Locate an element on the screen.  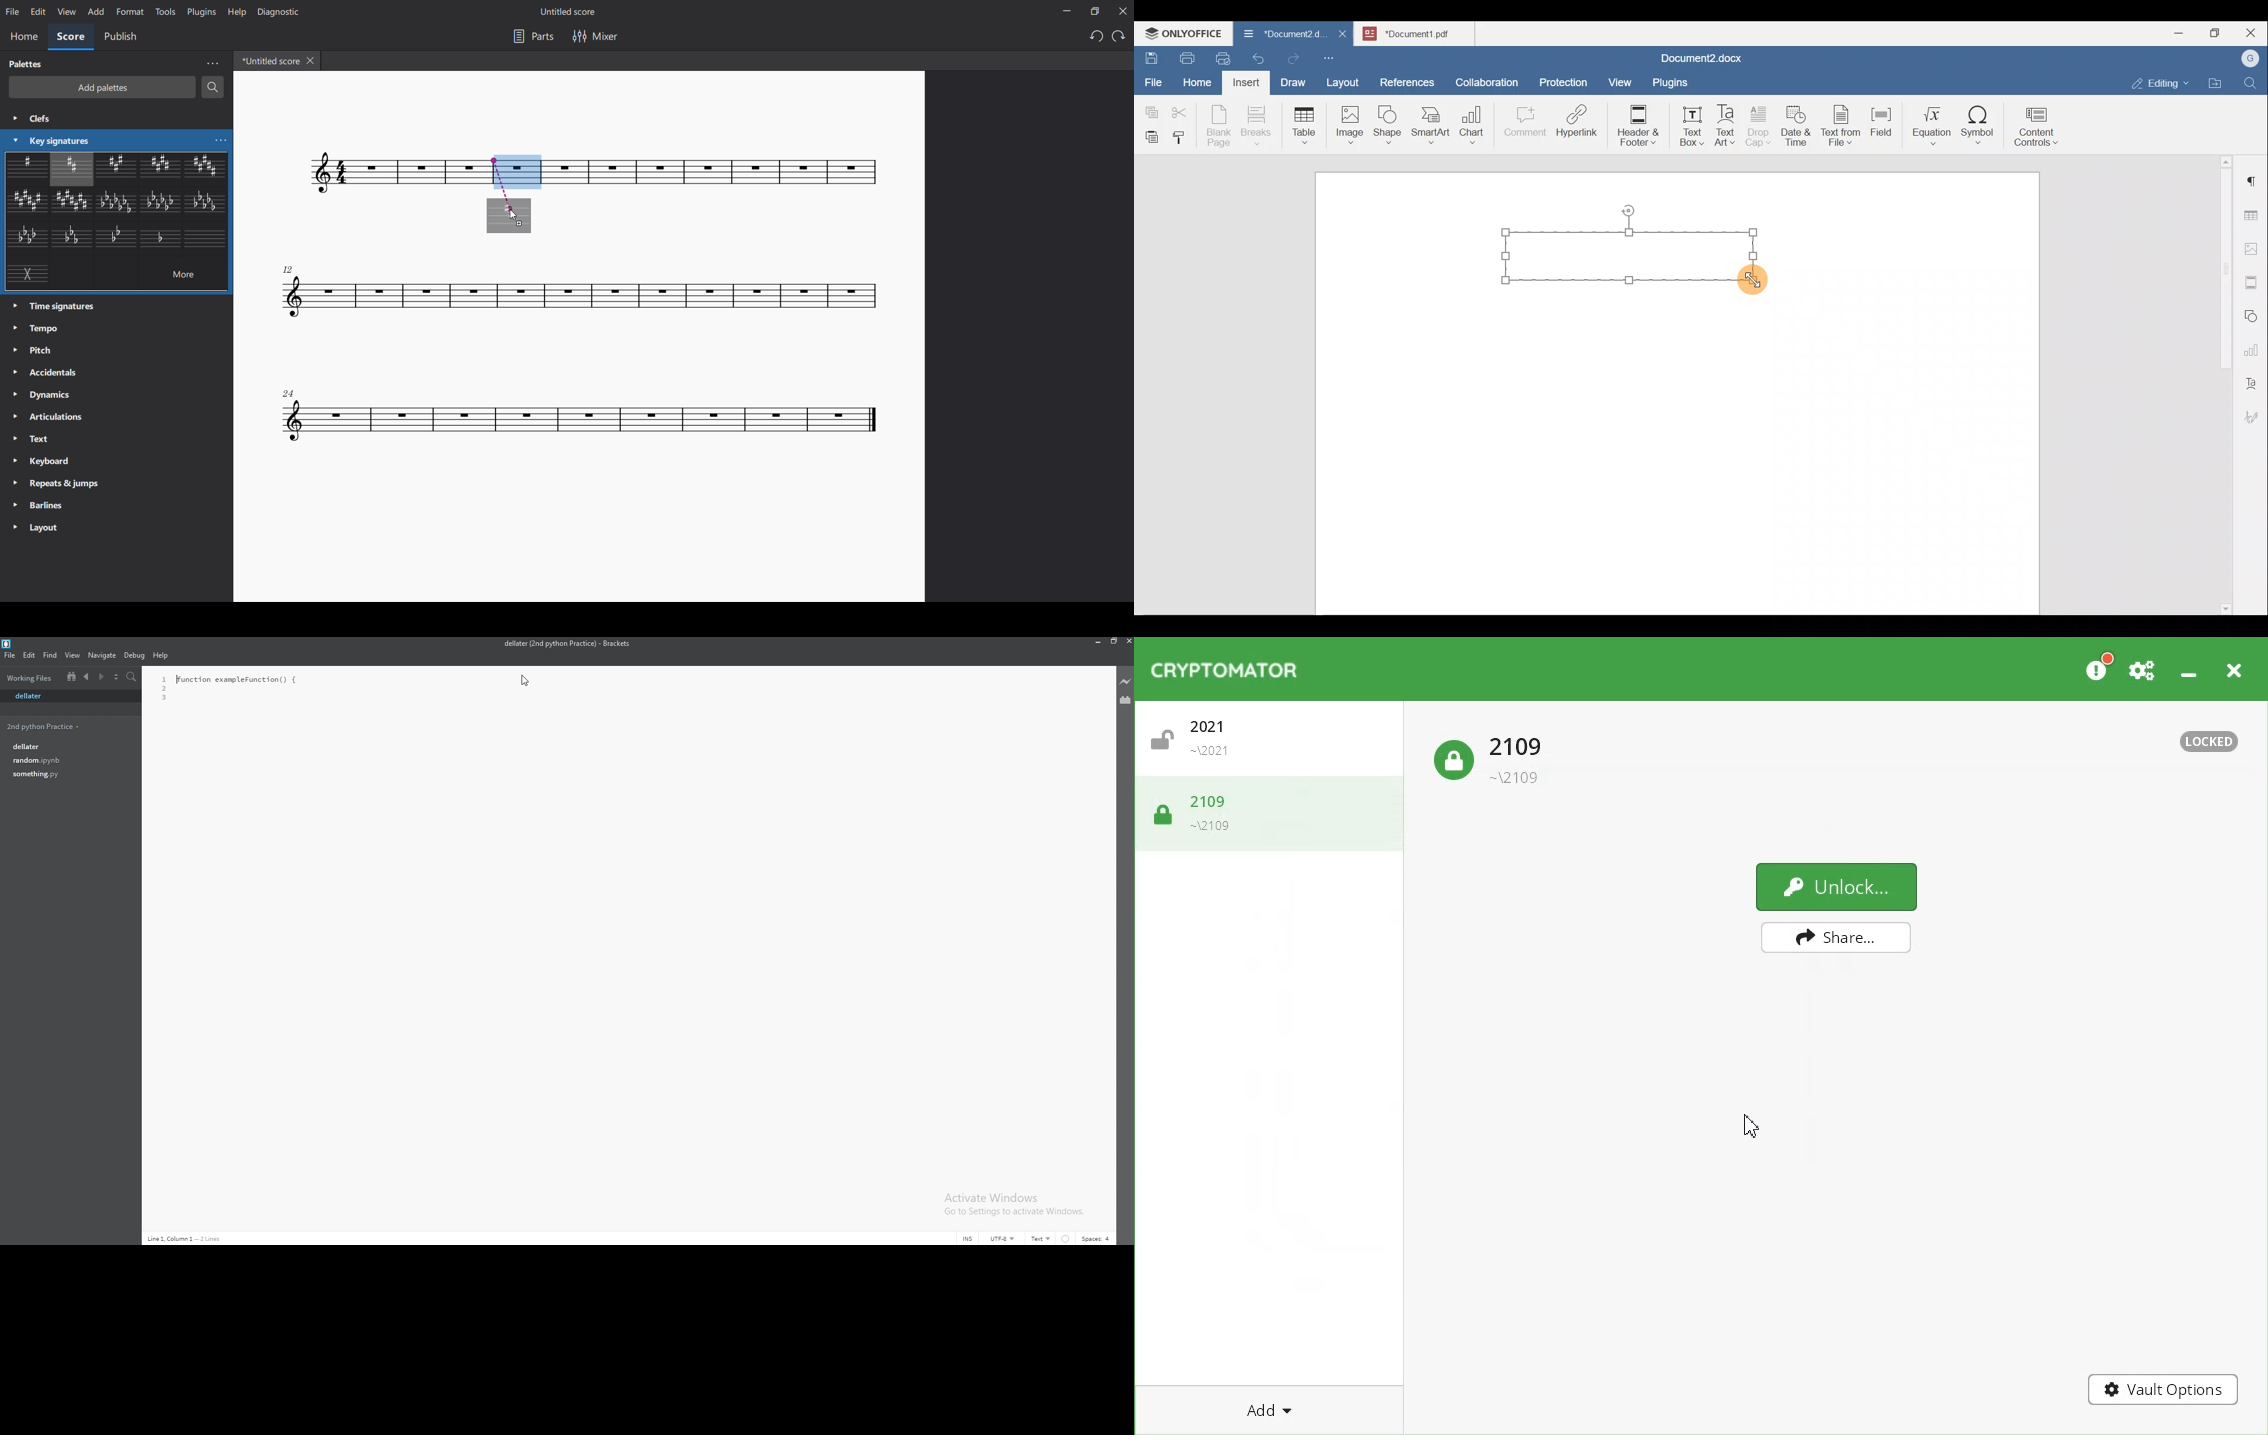
previous is located at coordinates (85, 677).